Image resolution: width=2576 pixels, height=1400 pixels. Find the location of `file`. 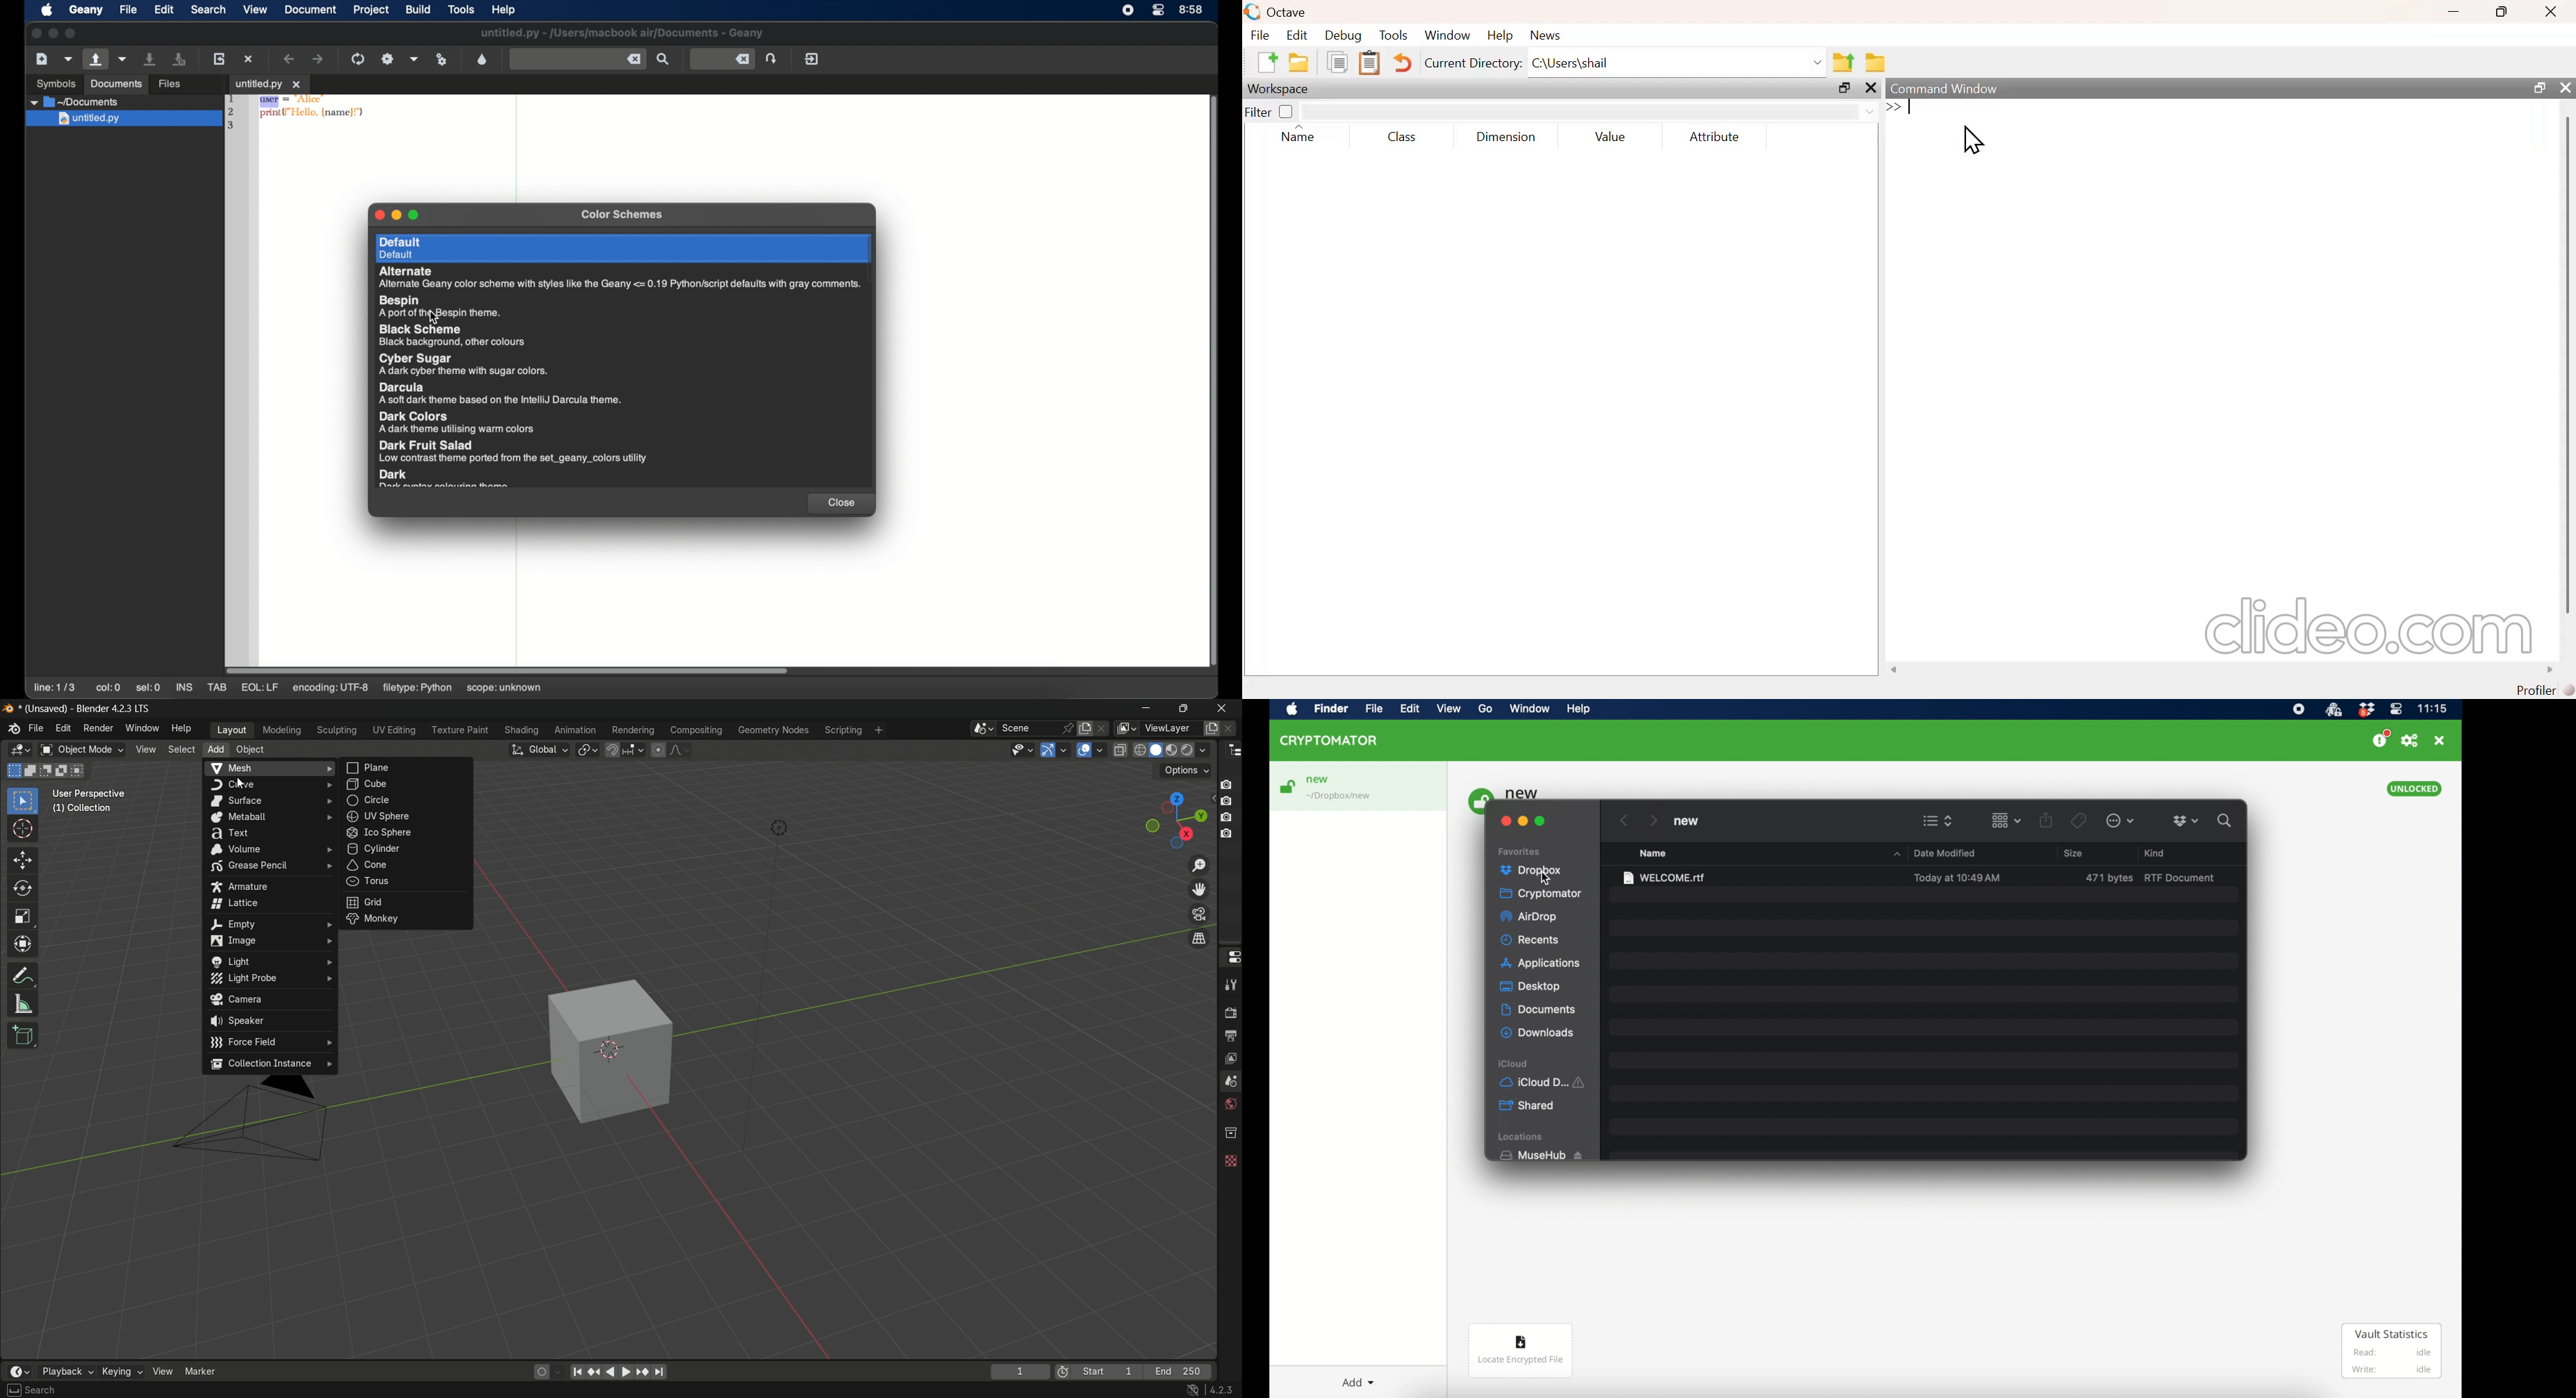

file is located at coordinates (1259, 35).